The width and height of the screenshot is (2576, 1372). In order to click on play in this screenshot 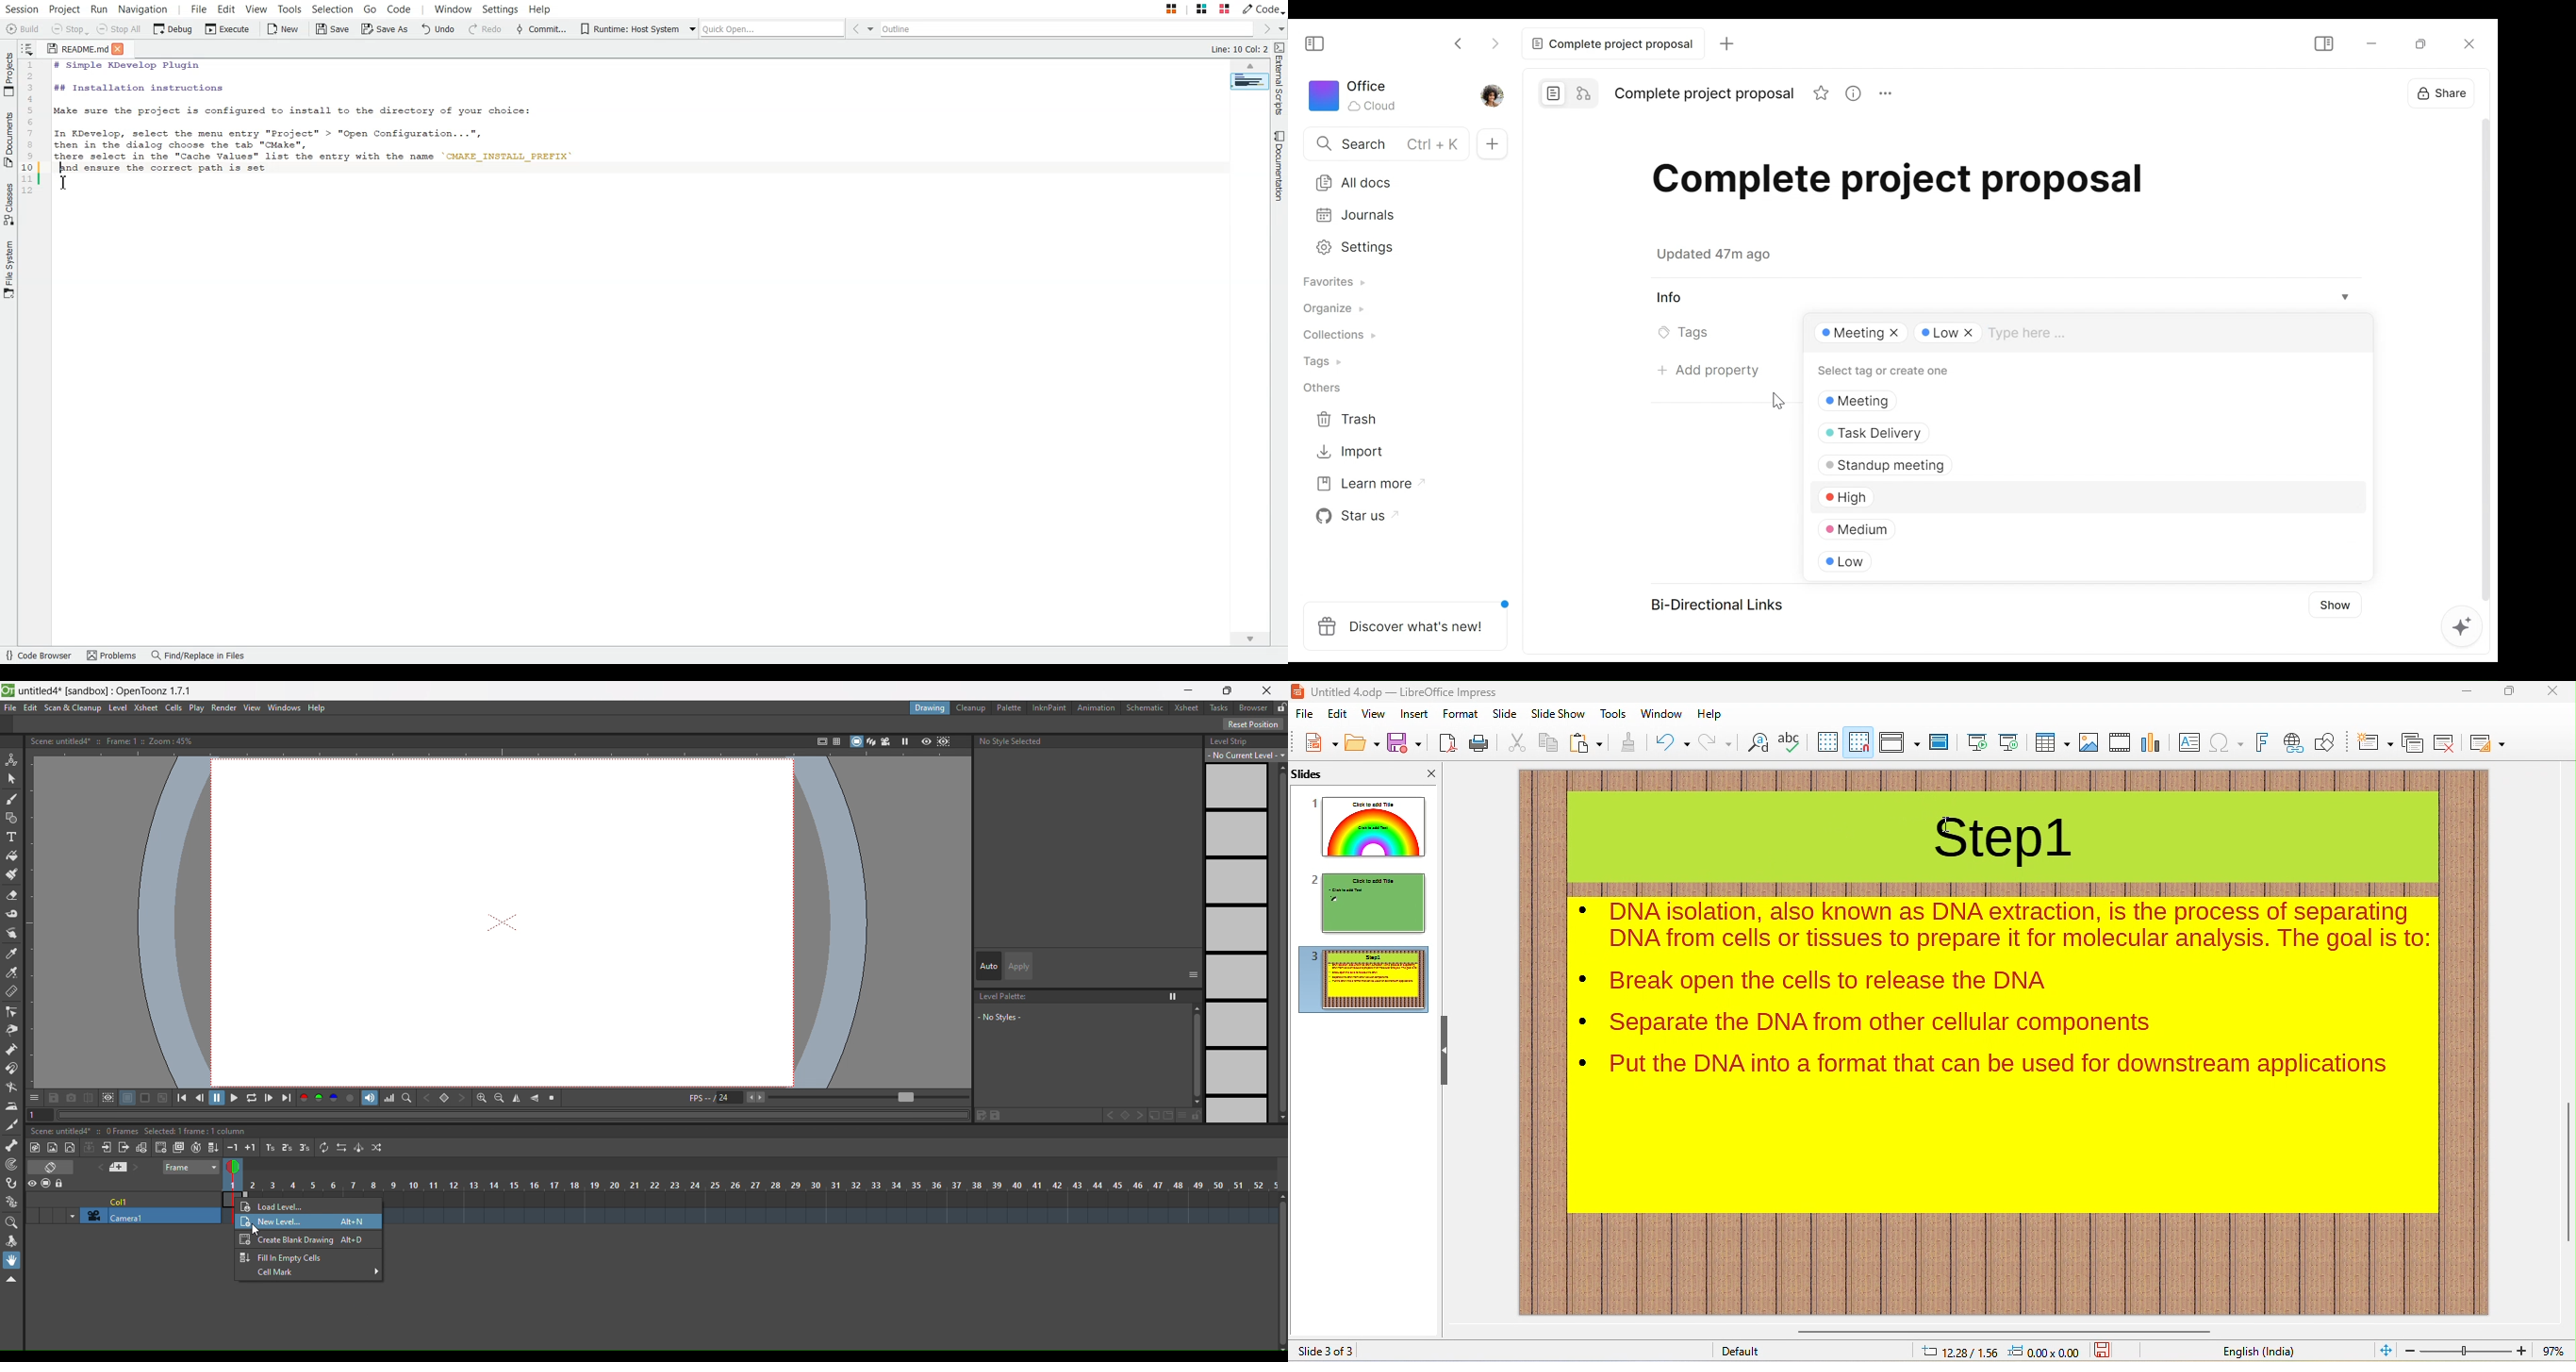, I will do `click(197, 709)`.